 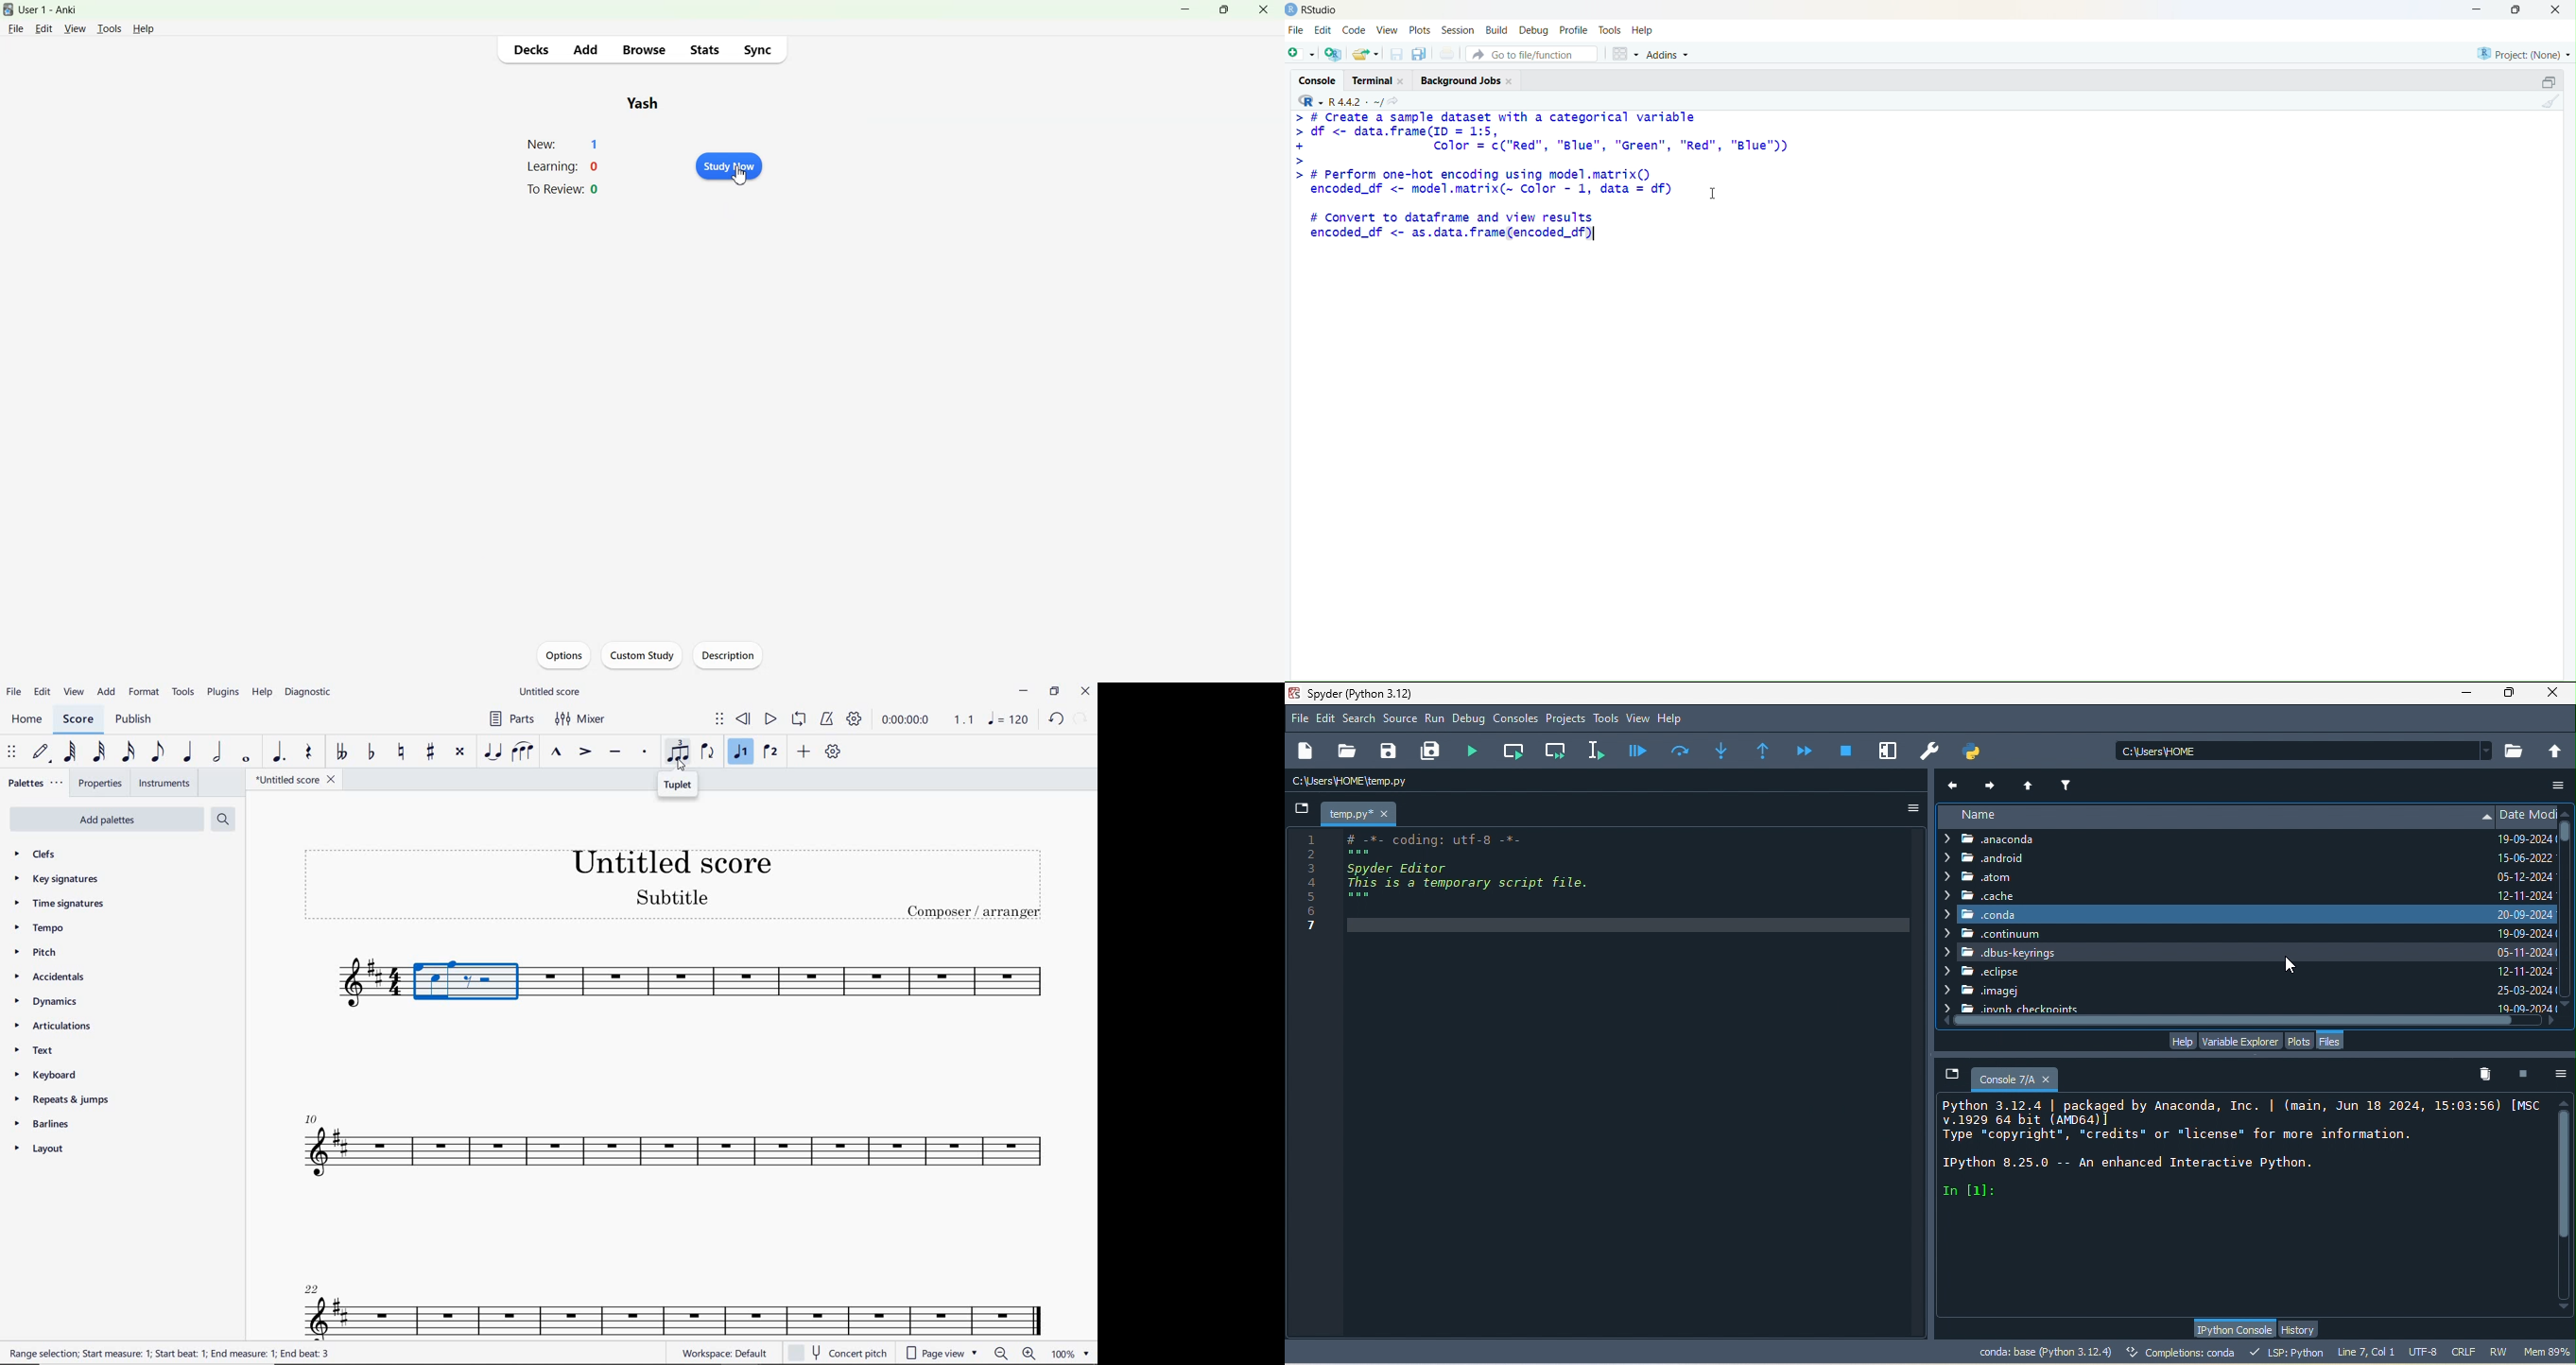 What do you see at coordinates (76, 28) in the screenshot?
I see `View` at bounding box center [76, 28].